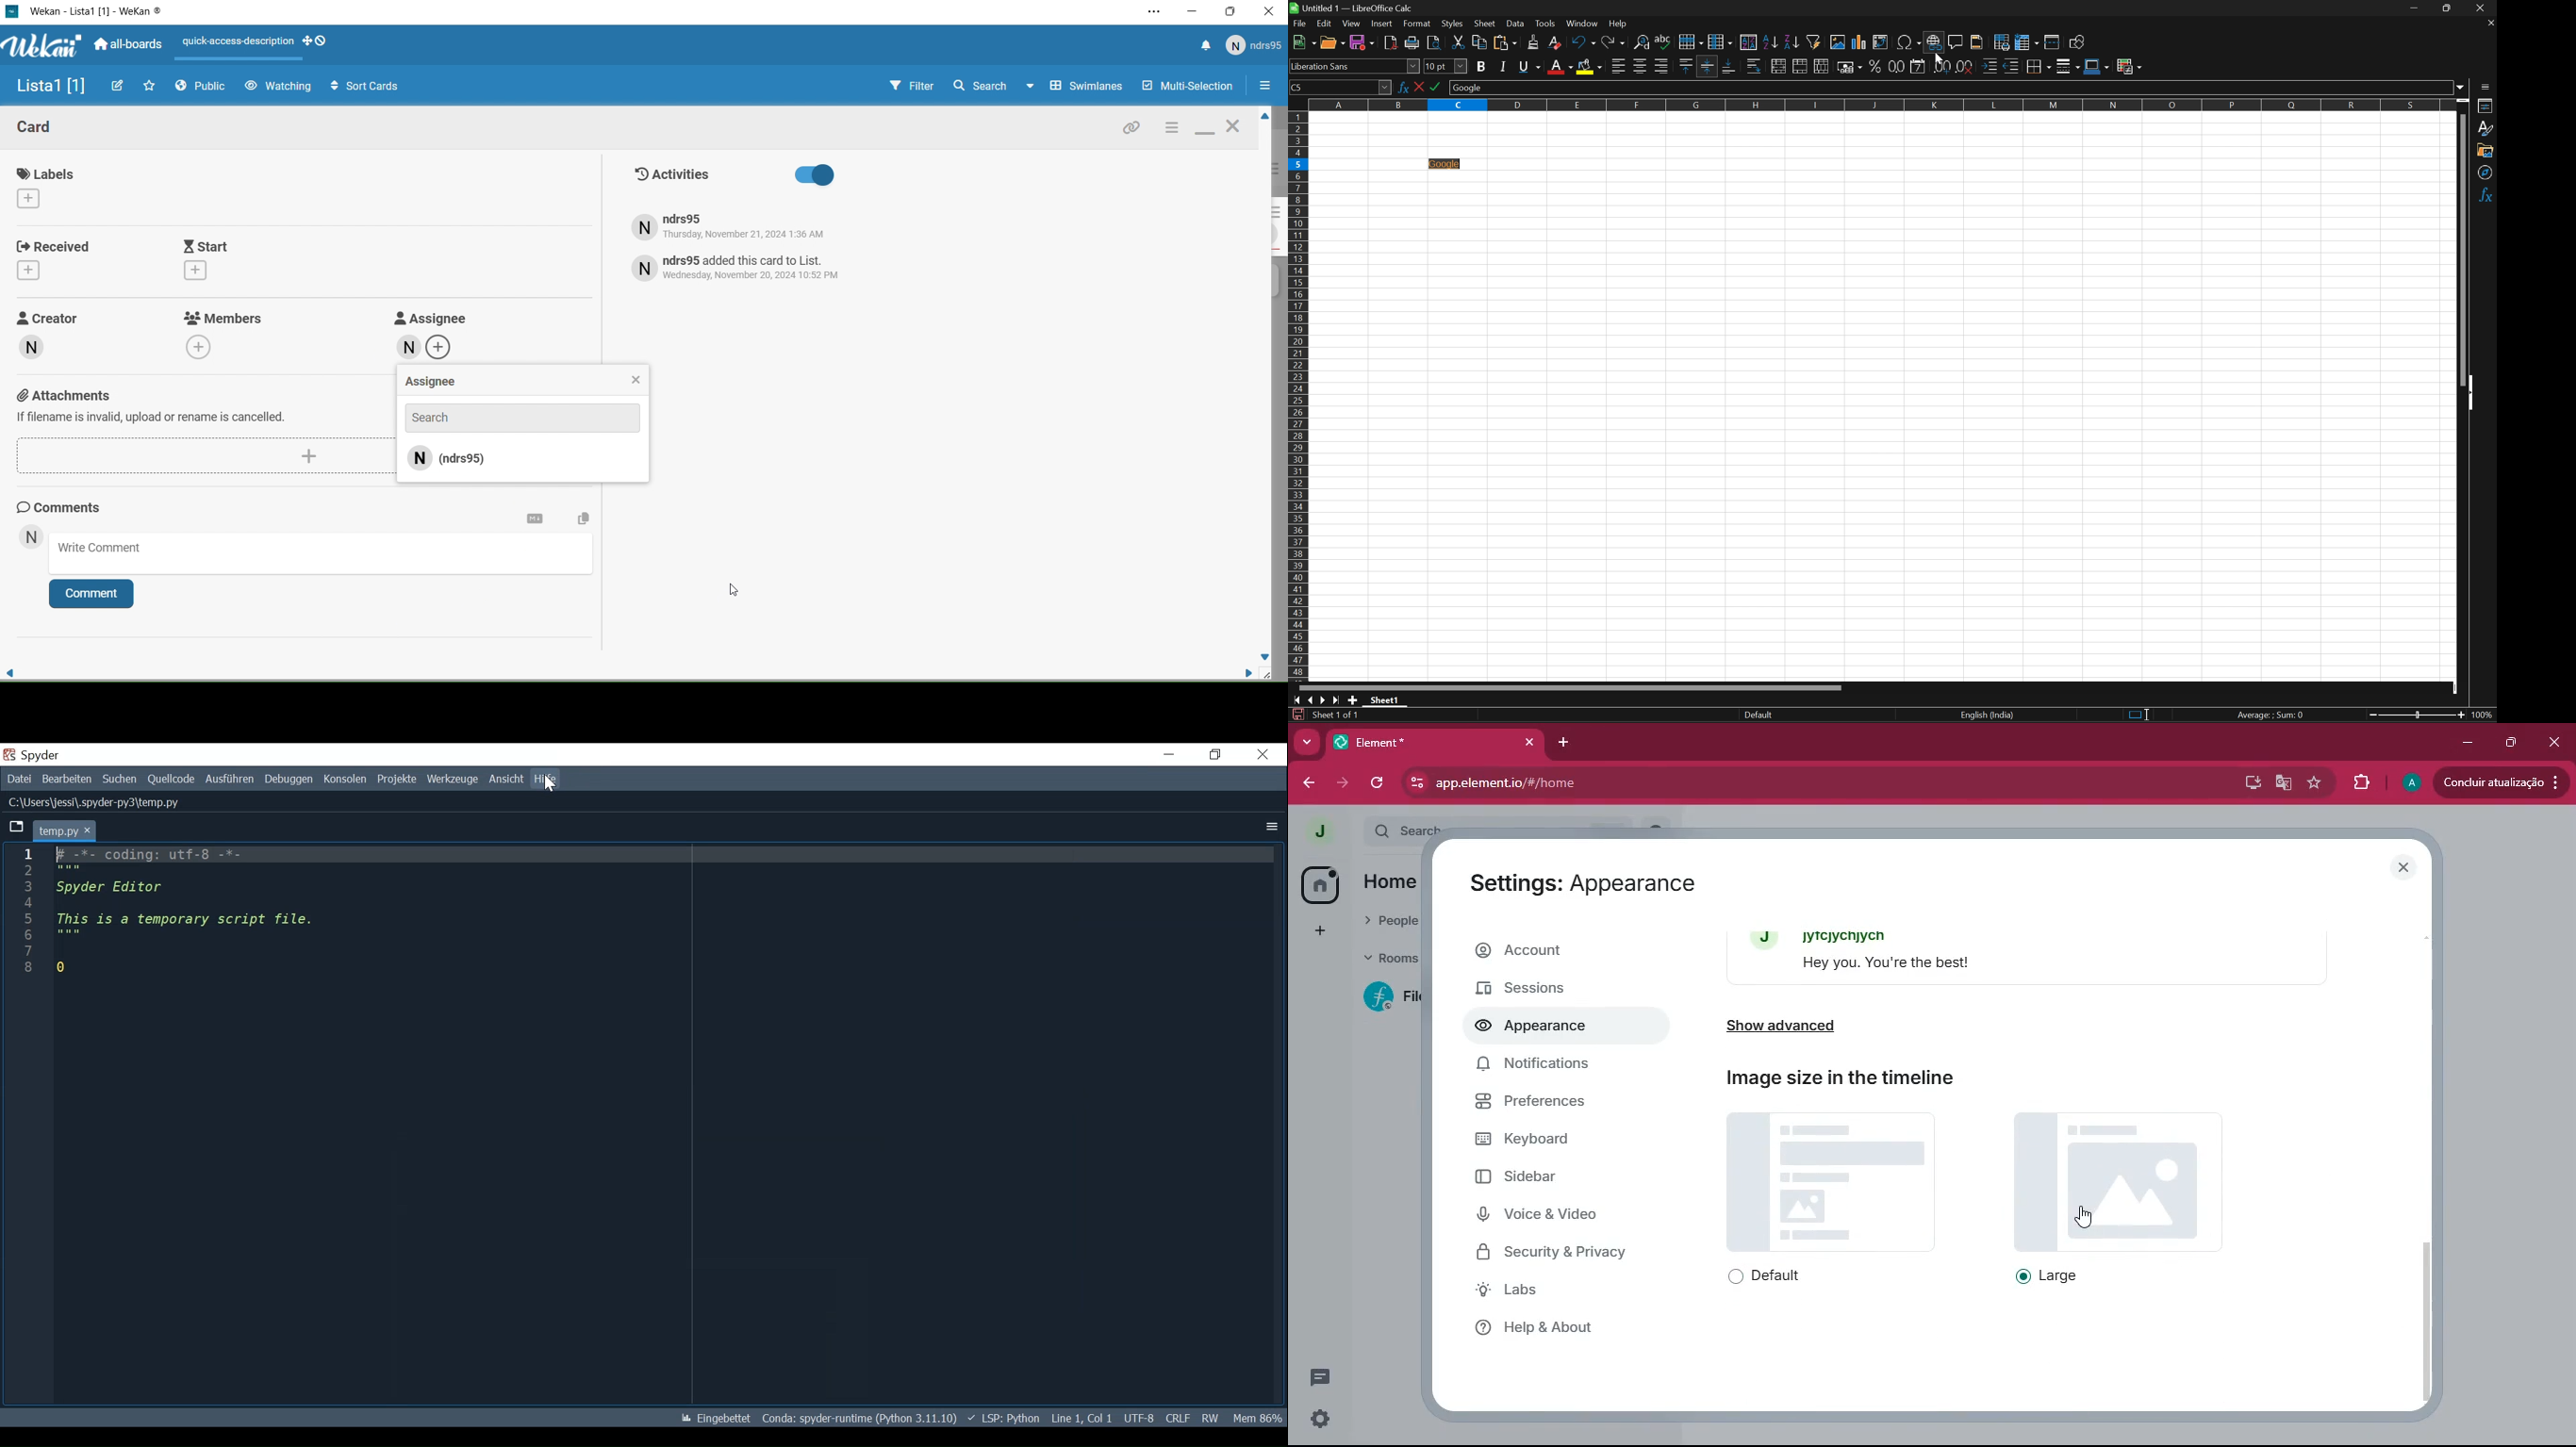 This screenshot has width=2576, height=1456. I want to click on RW, so click(1209, 1418).